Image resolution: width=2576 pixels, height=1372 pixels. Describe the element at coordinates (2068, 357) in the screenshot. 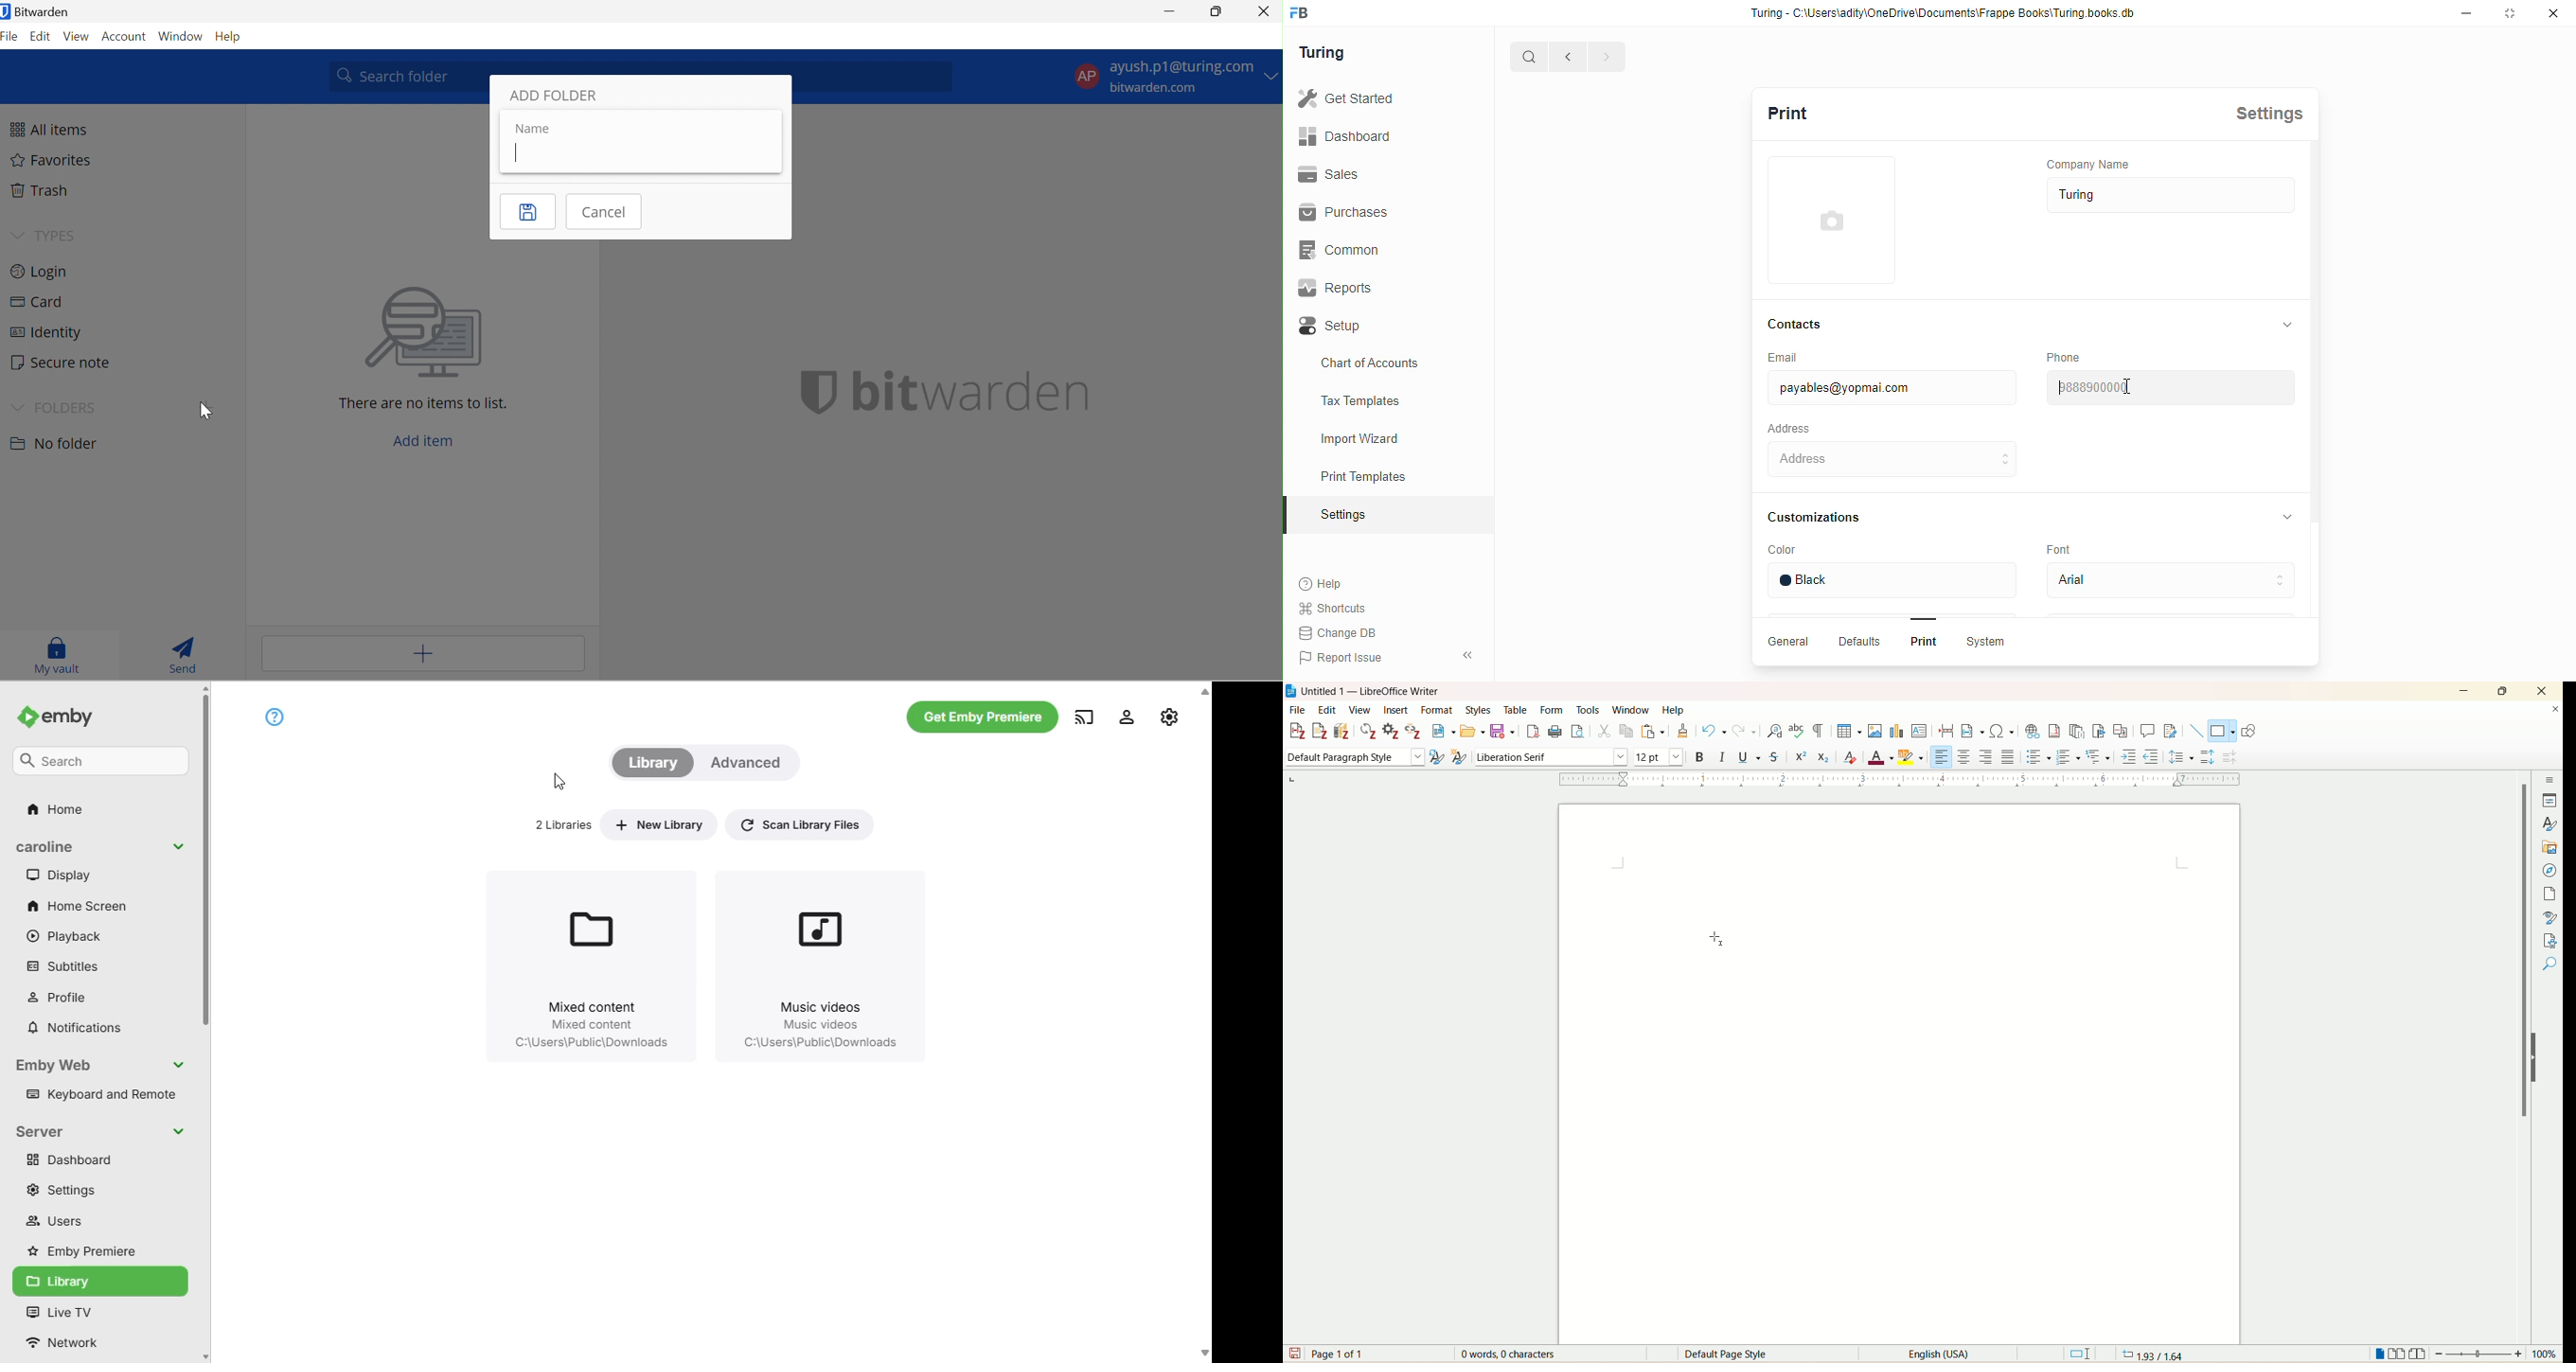

I see `Phone` at that location.